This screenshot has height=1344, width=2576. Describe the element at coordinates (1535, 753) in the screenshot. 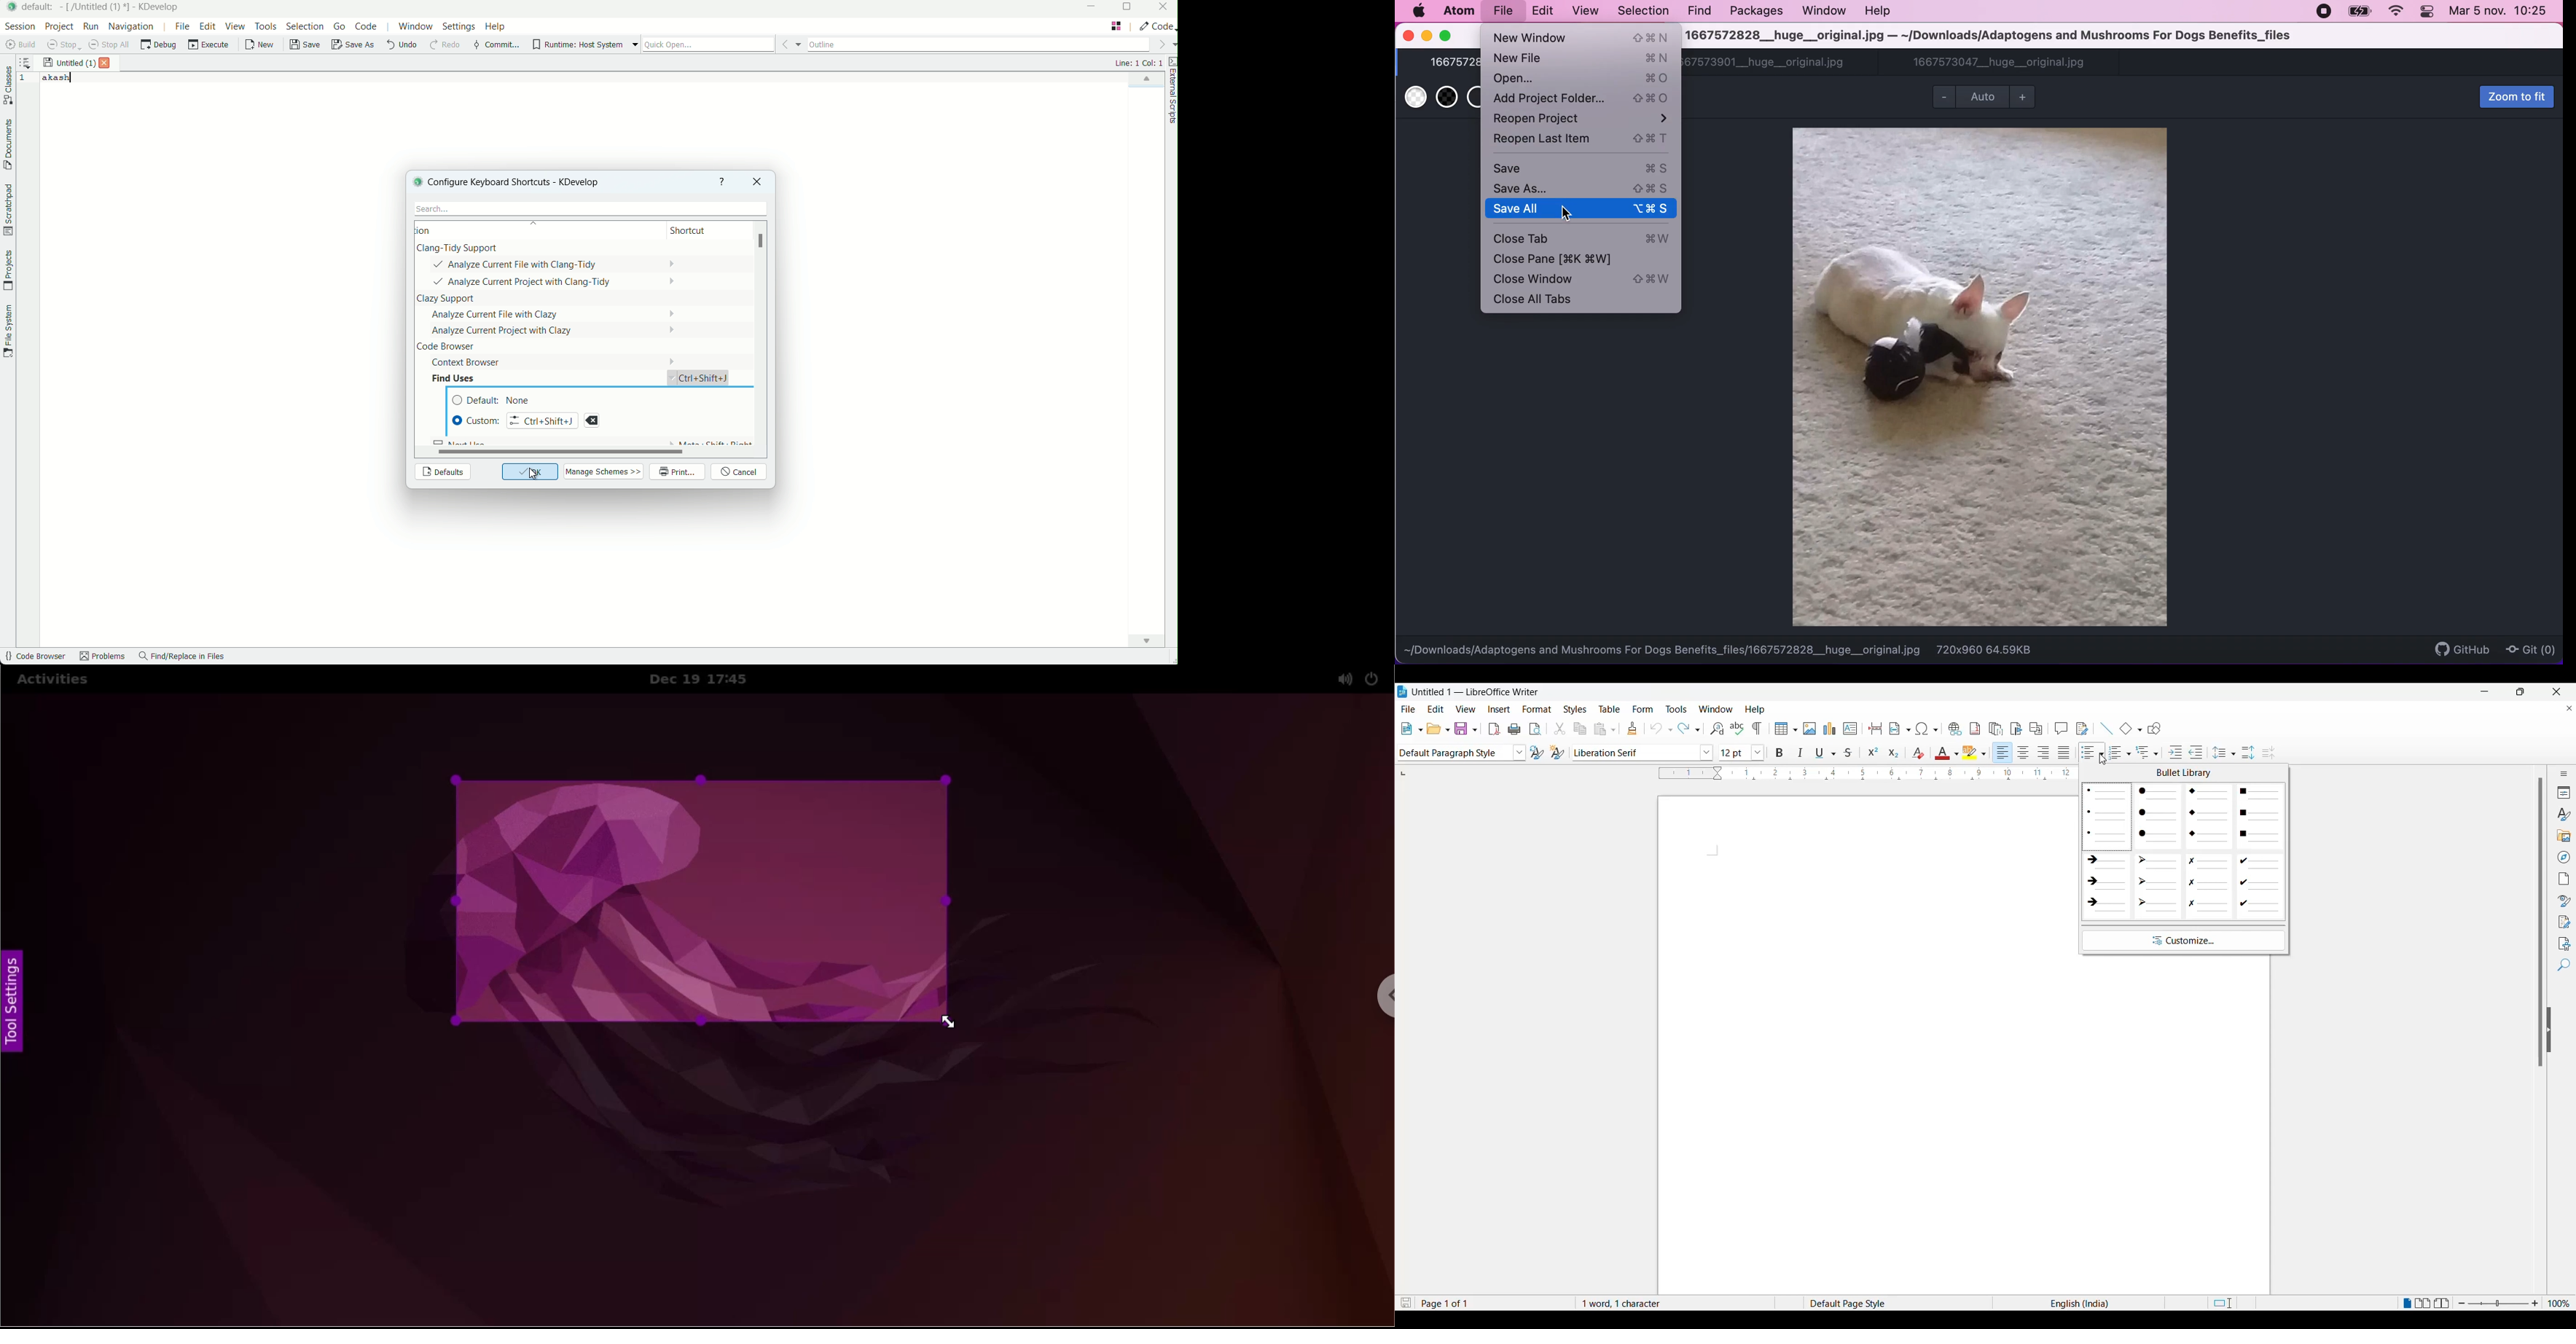

I see `update style` at that location.